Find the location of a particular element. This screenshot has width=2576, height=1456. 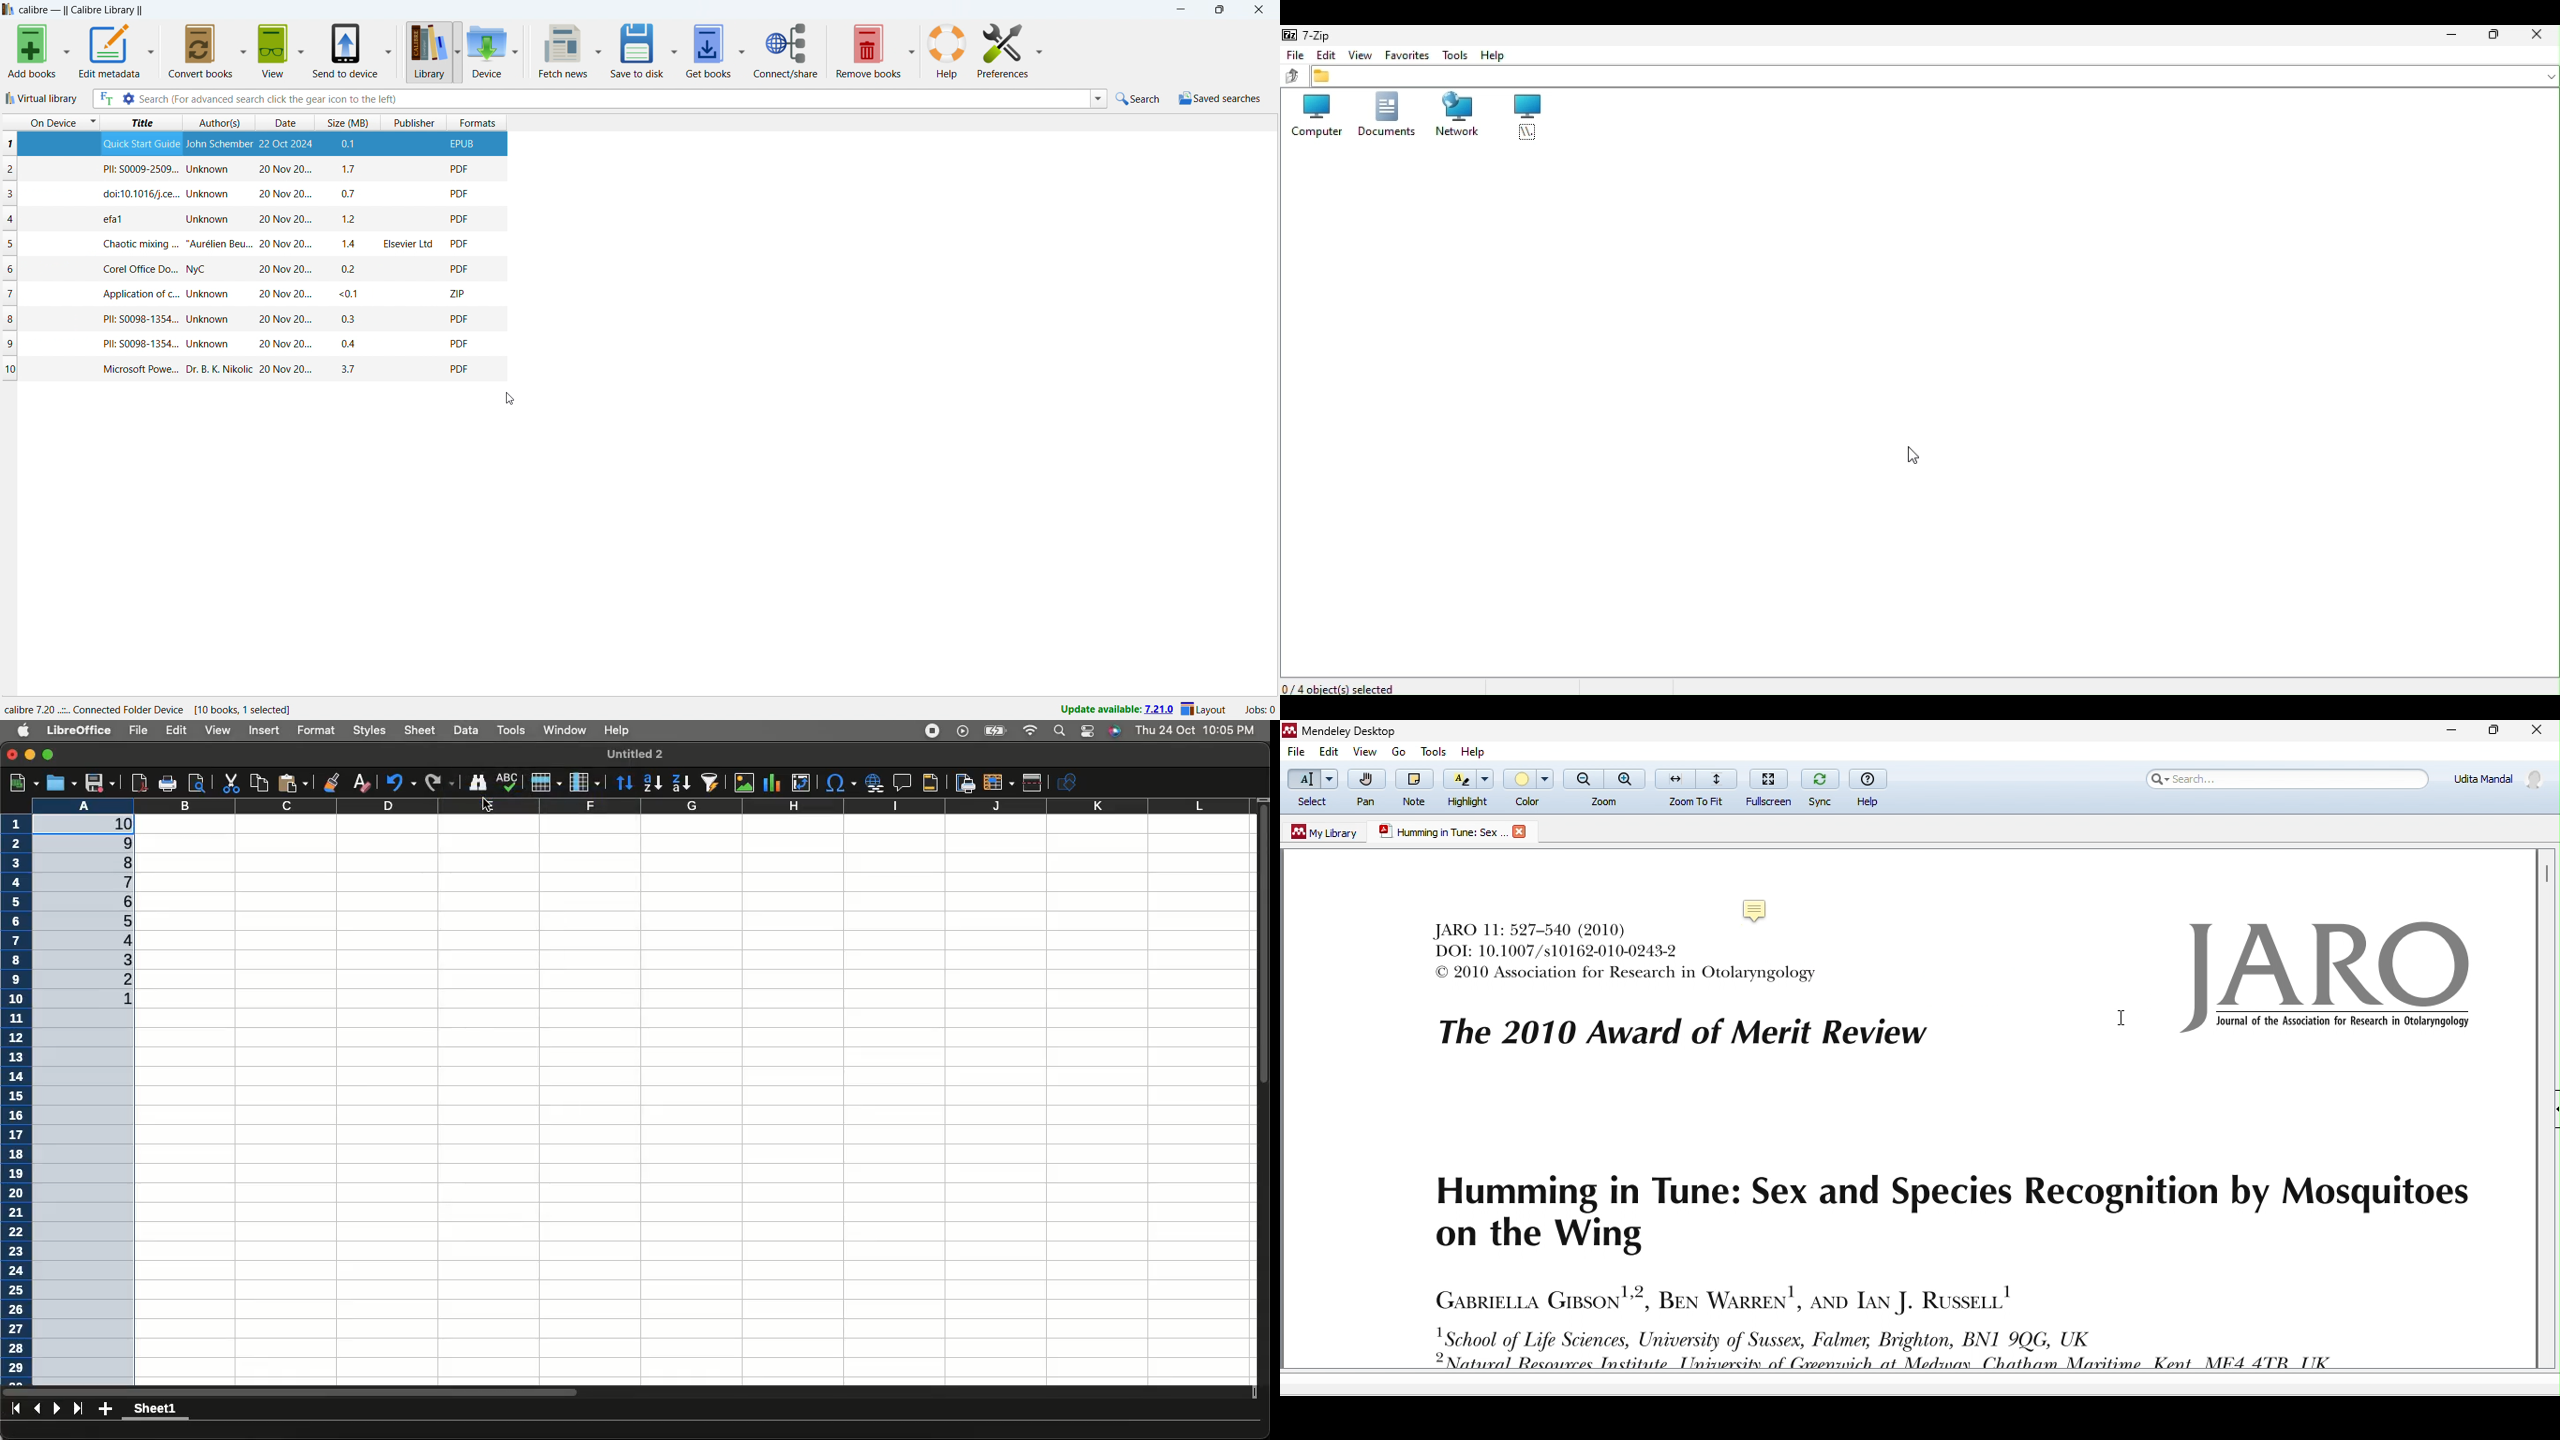

Next sheet is located at coordinates (58, 1410).